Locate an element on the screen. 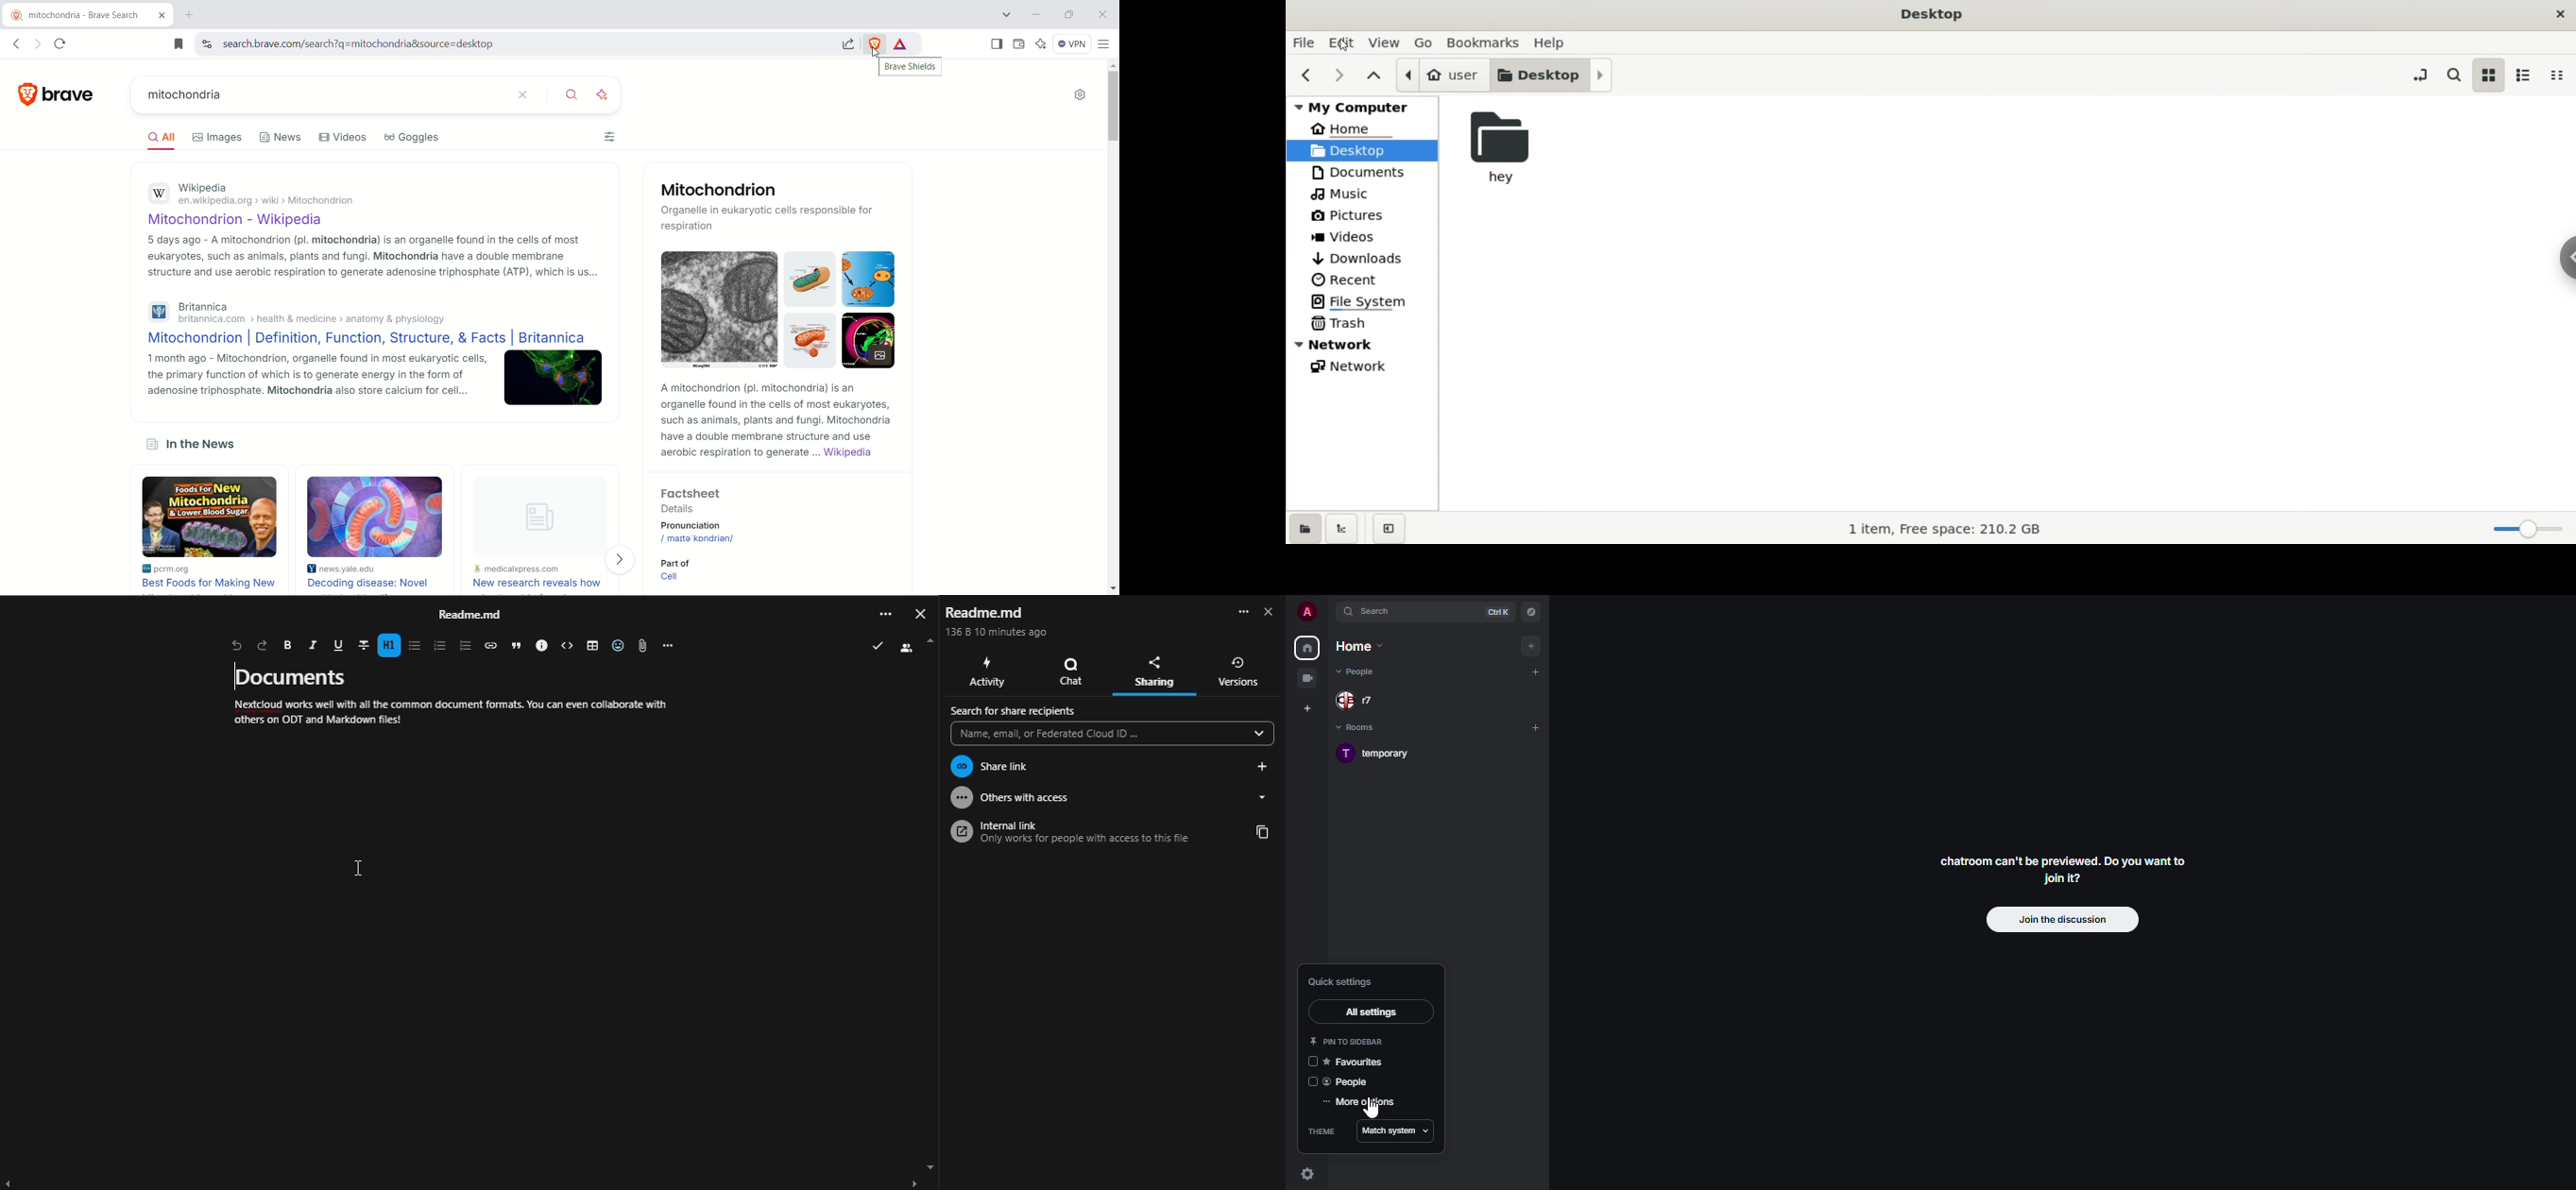 The height and width of the screenshot is (1204, 2576). italic is located at coordinates (315, 643).